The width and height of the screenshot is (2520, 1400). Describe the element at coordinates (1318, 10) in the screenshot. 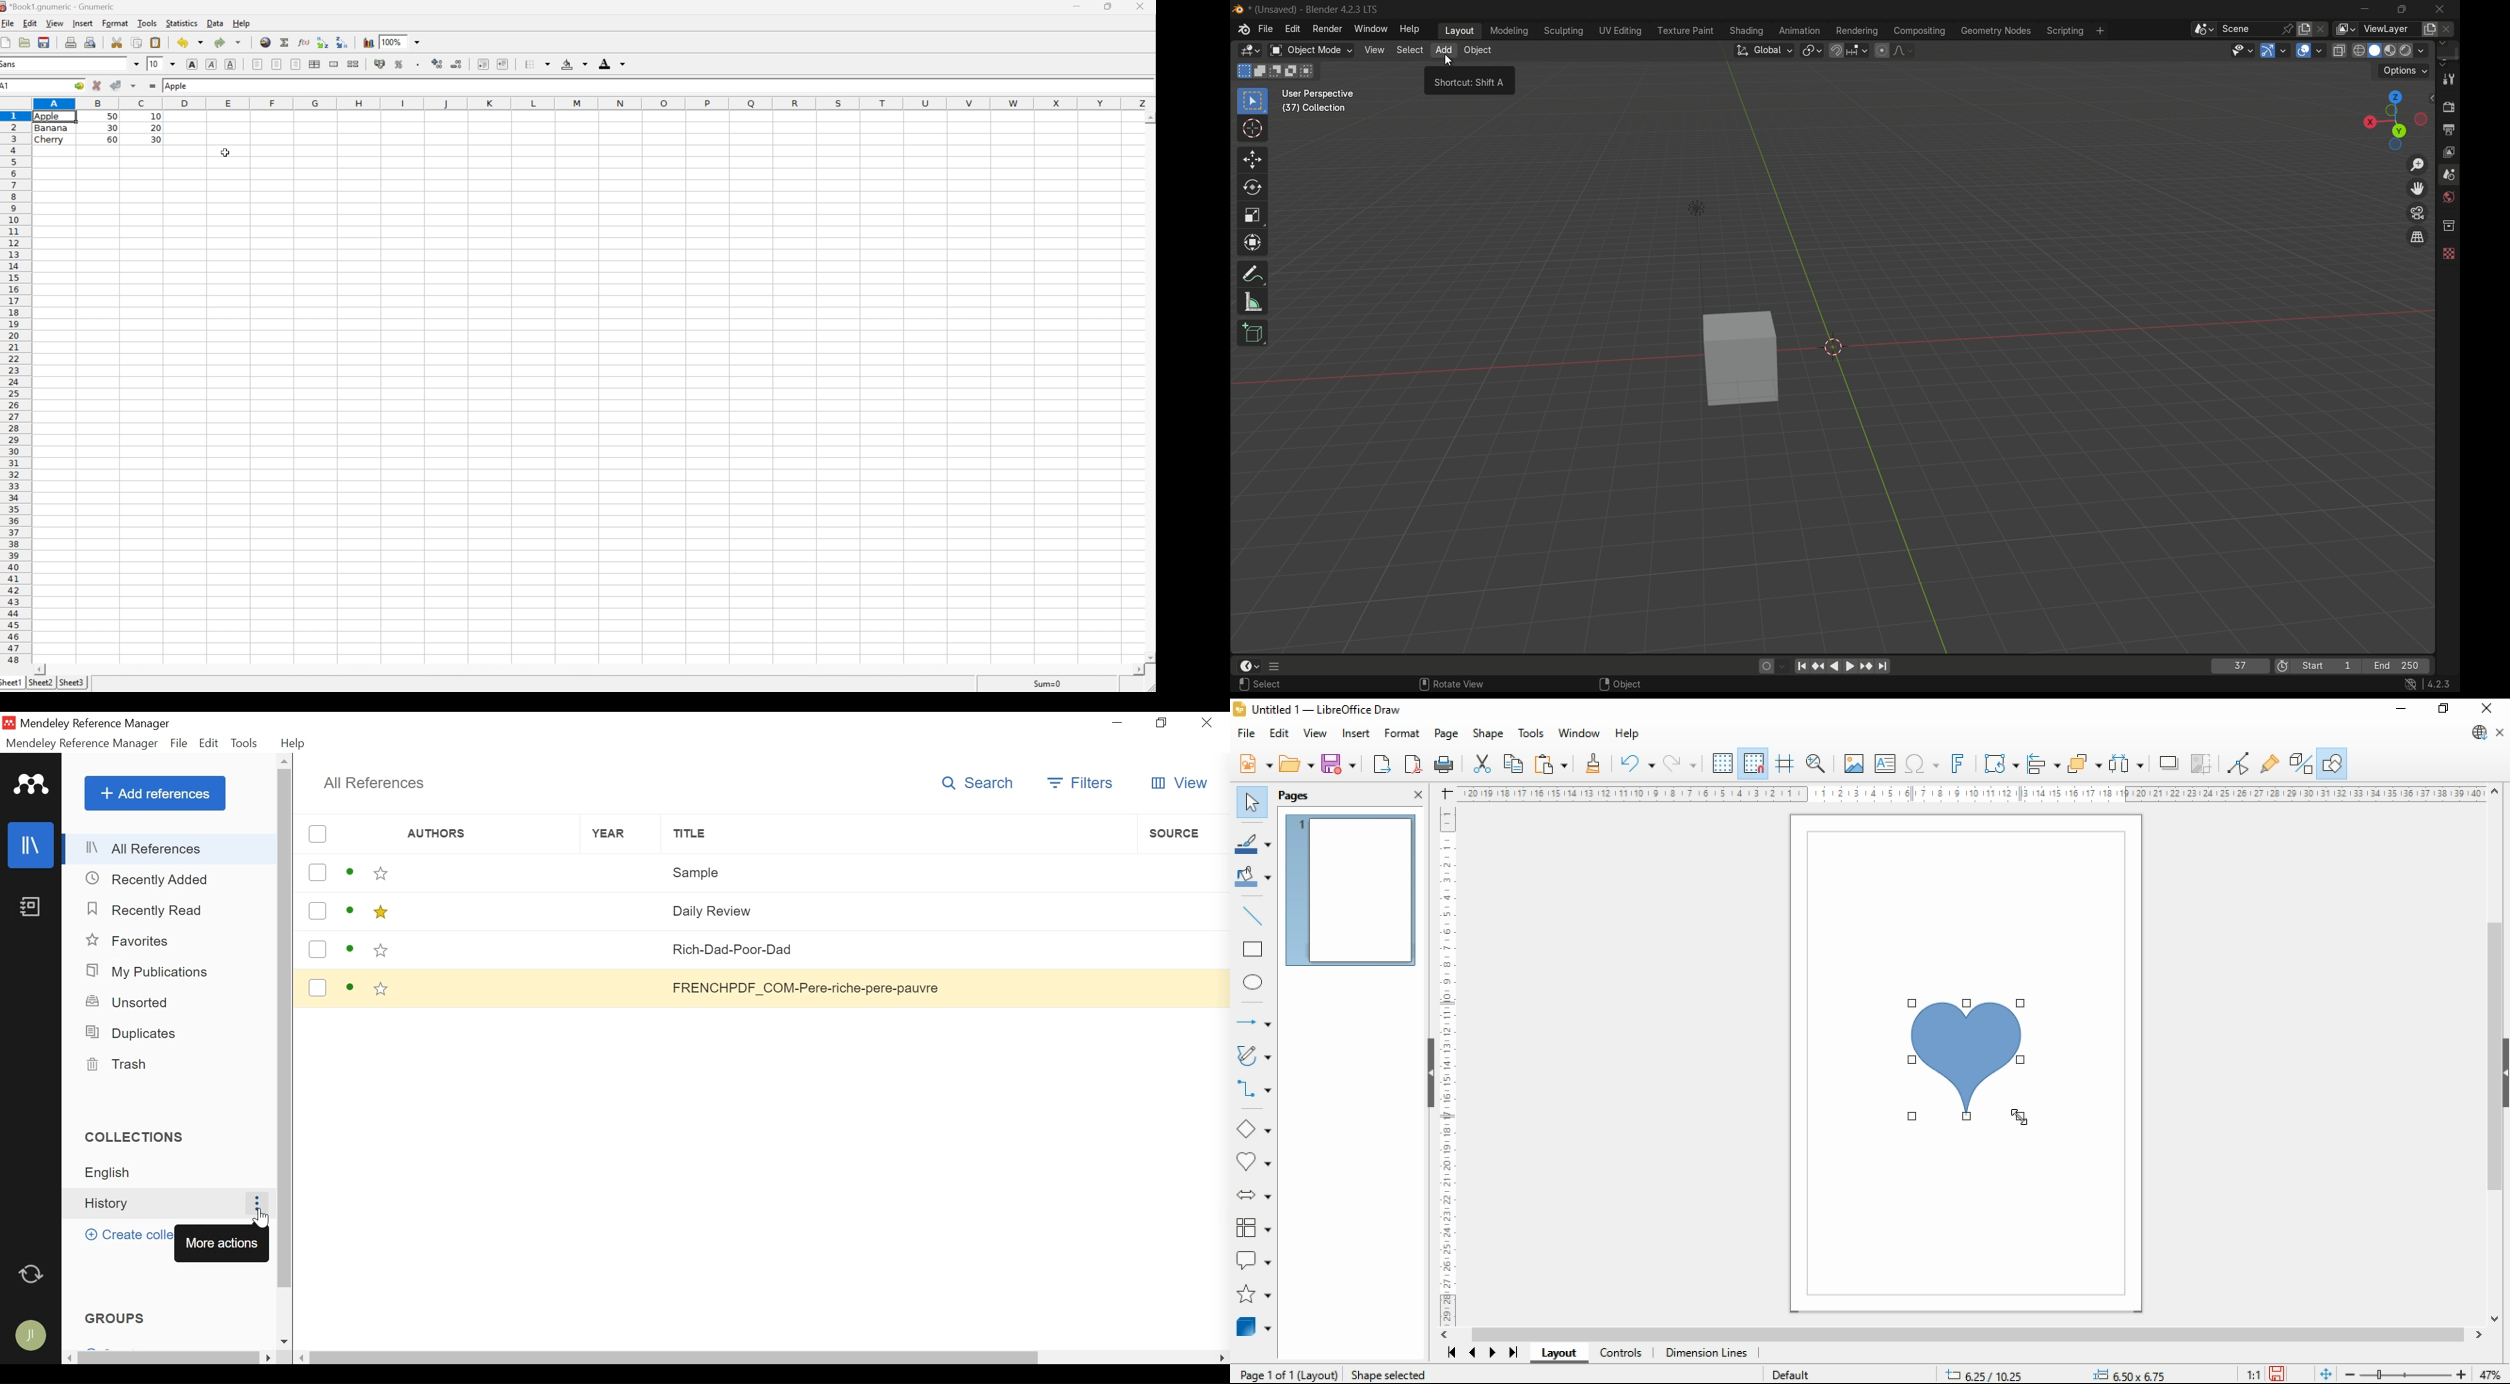

I see `(unsaved) - blender 4.2.3 lts` at that location.